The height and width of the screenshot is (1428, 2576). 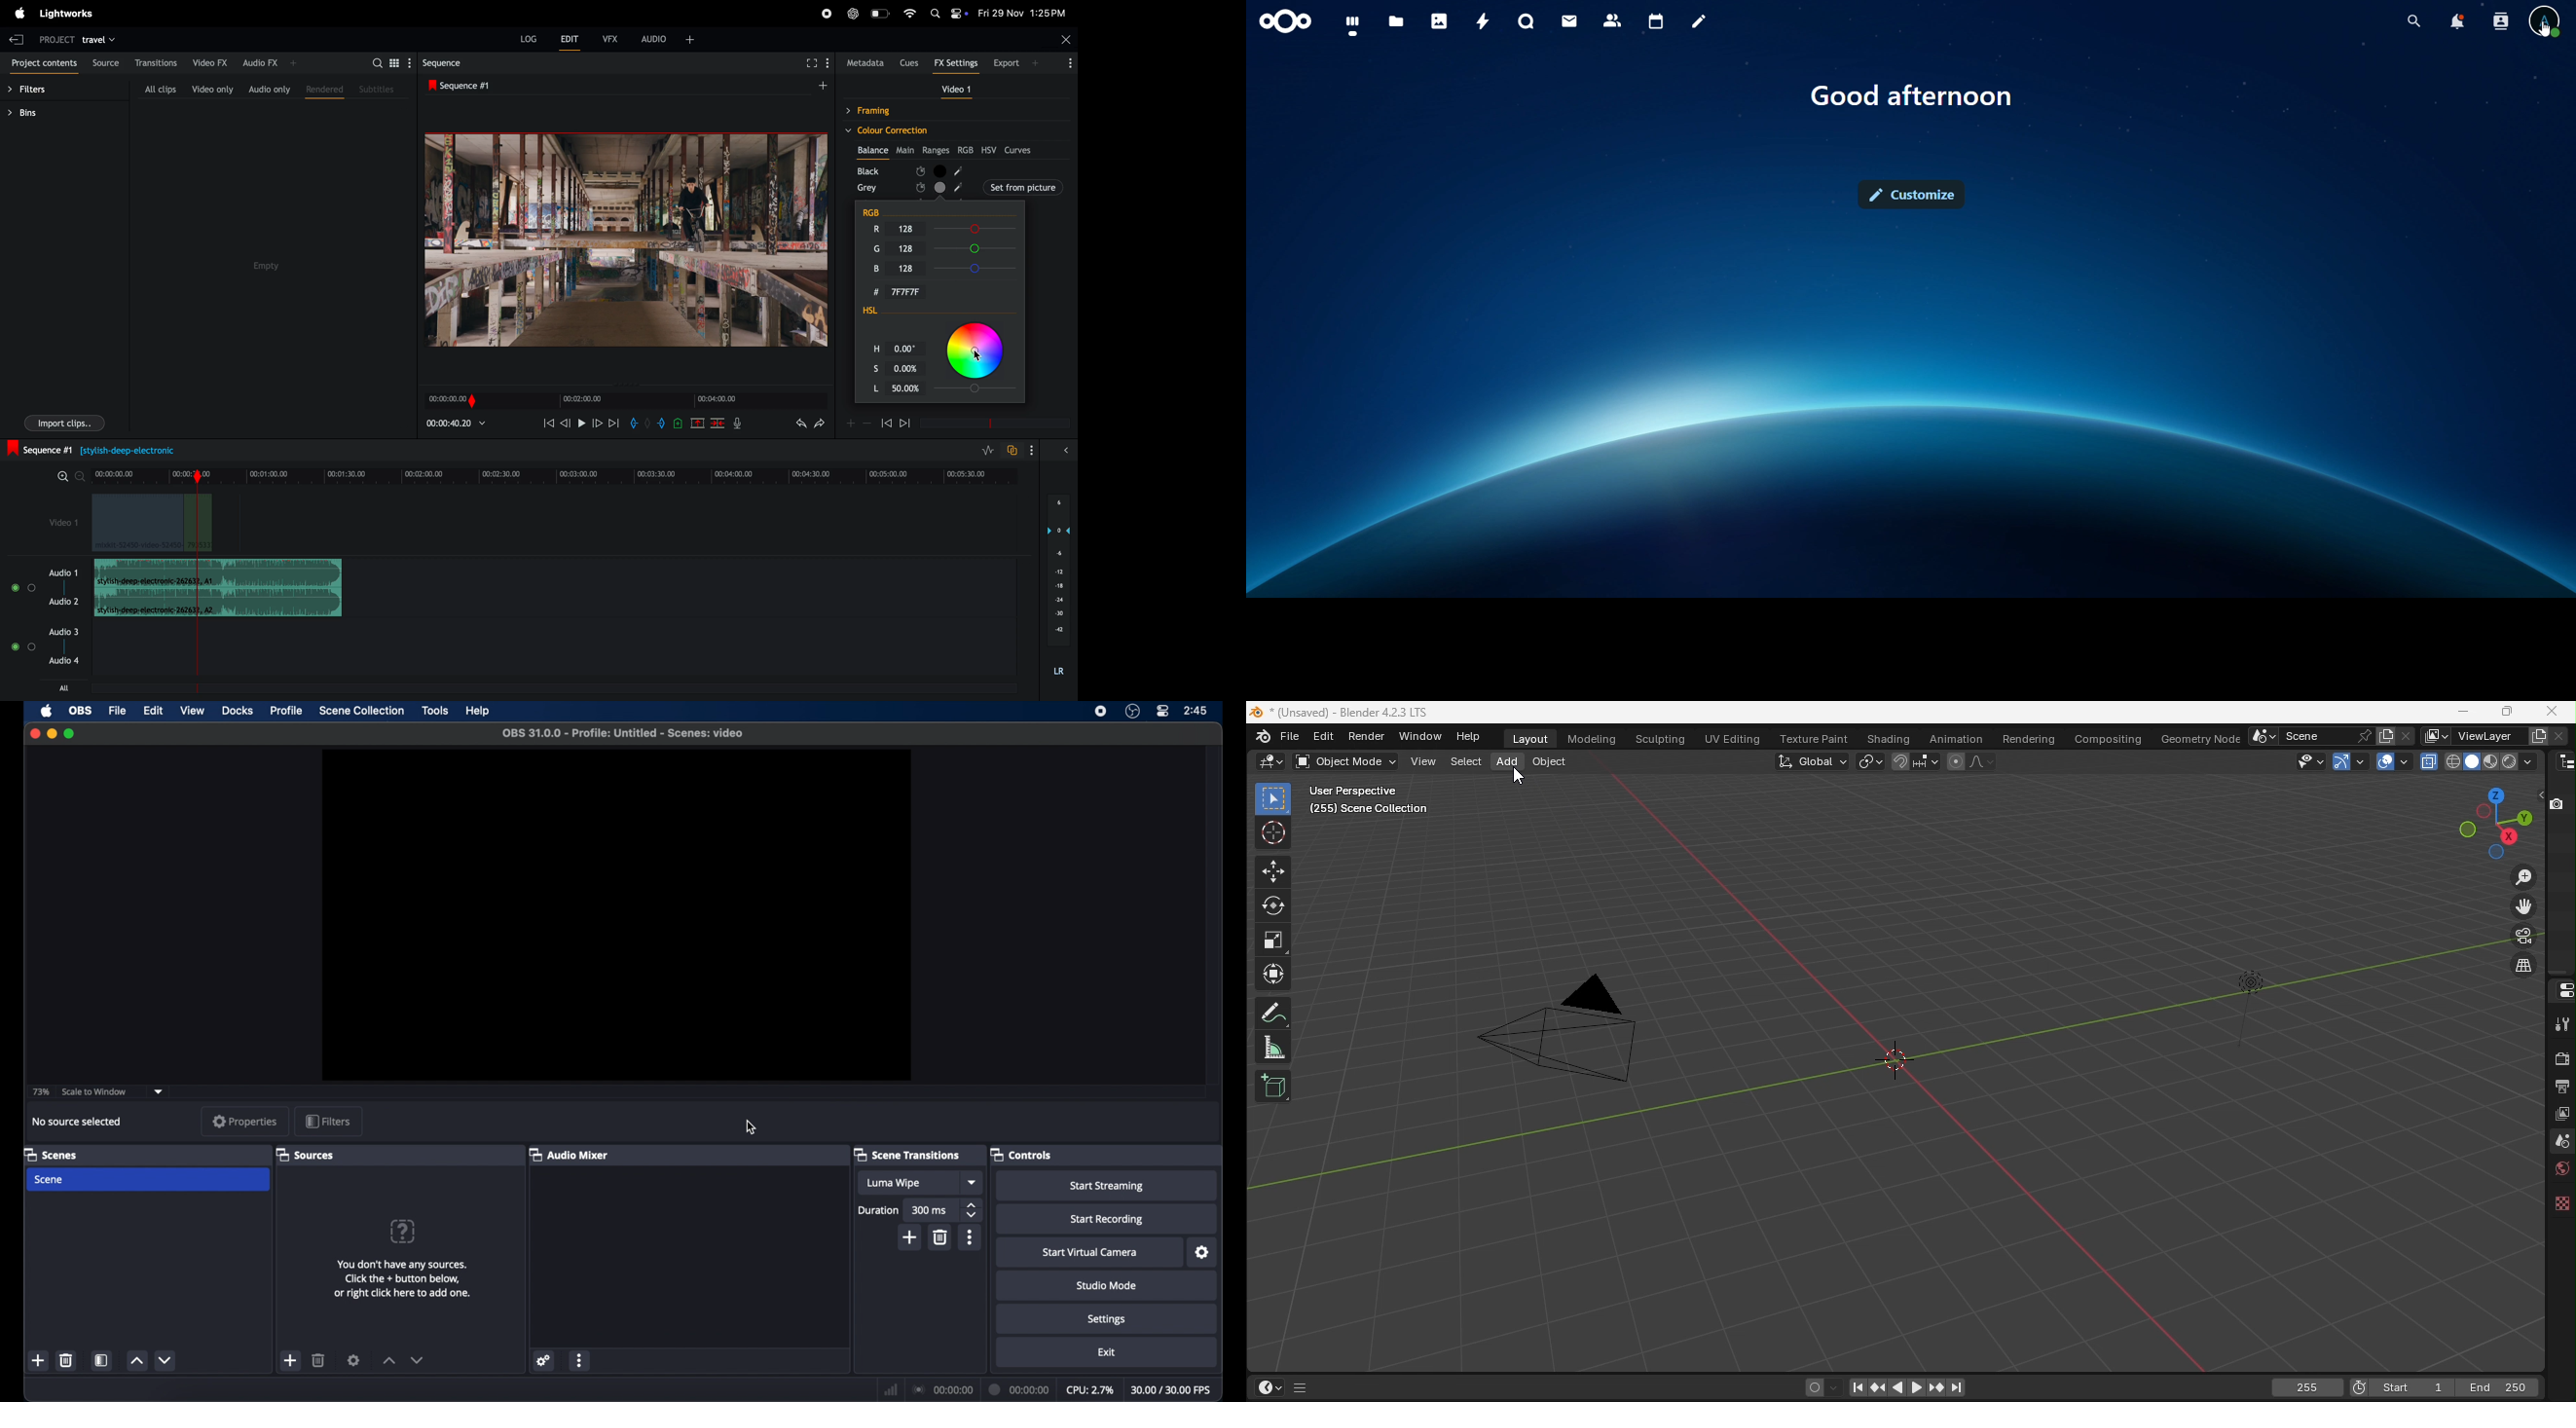 What do you see at coordinates (68, 12) in the screenshot?
I see `light works menu` at bounding box center [68, 12].